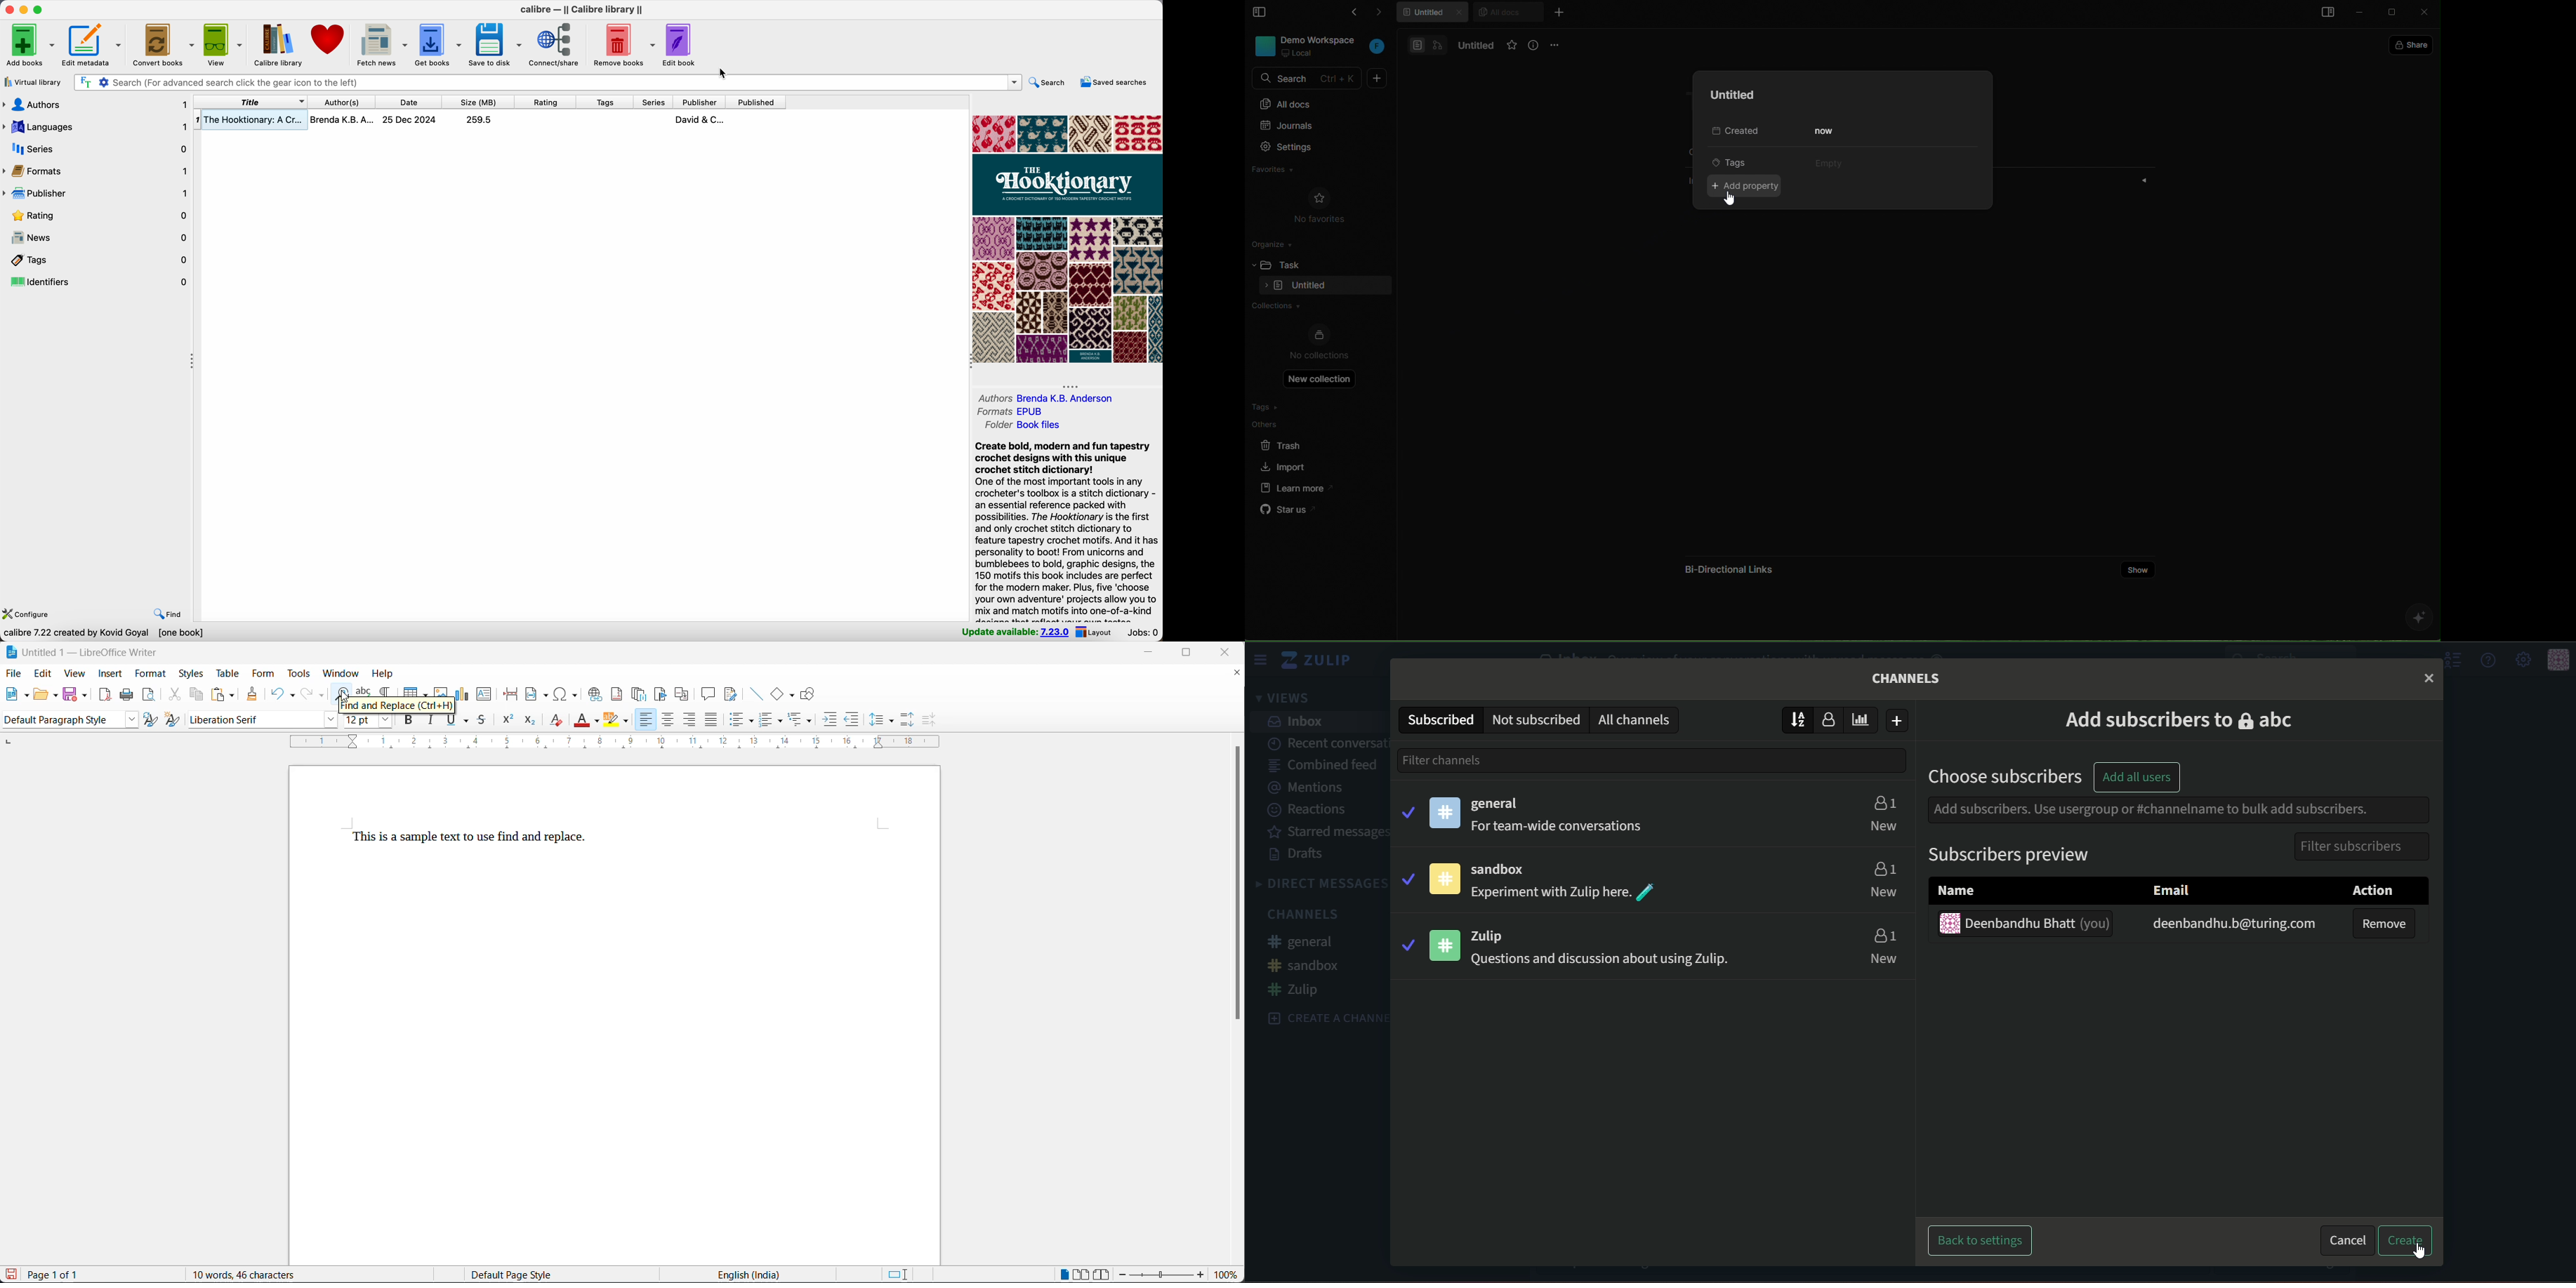  Describe the element at coordinates (1550, 893) in the screenshot. I see `Experiment with Zulip here.` at that location.